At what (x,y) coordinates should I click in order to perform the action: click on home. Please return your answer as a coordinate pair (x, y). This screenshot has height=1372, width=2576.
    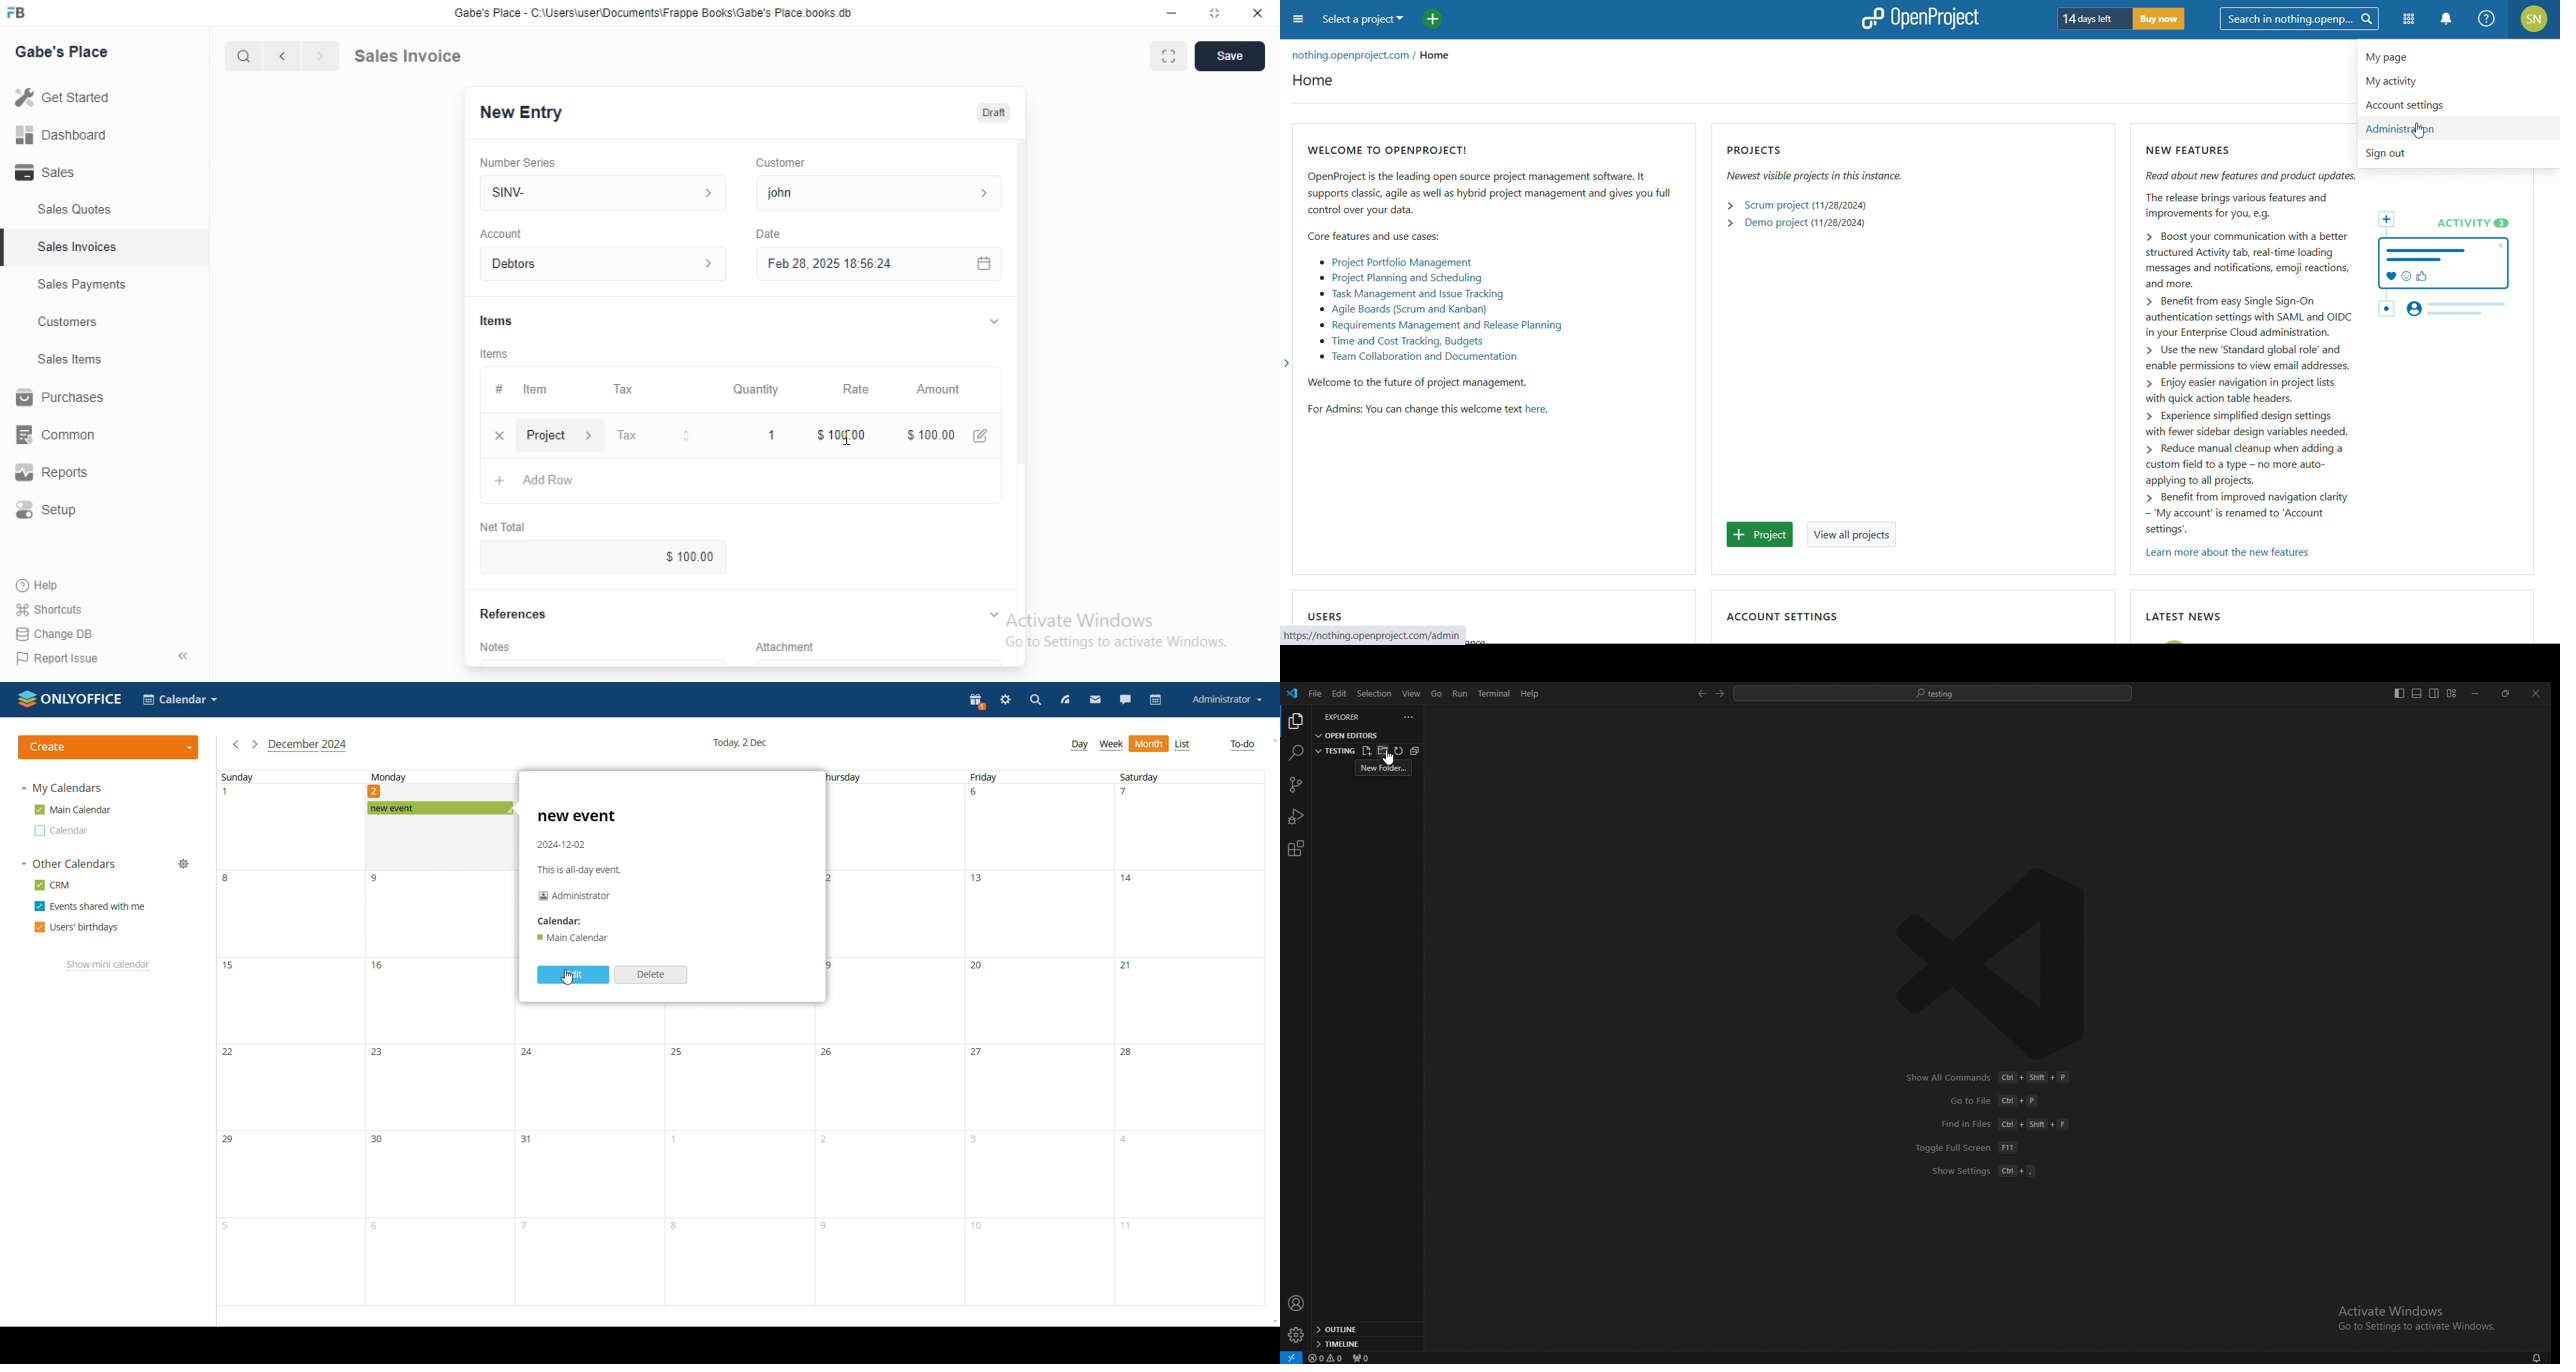
    Looking at the image, I should click on (1313, 80).